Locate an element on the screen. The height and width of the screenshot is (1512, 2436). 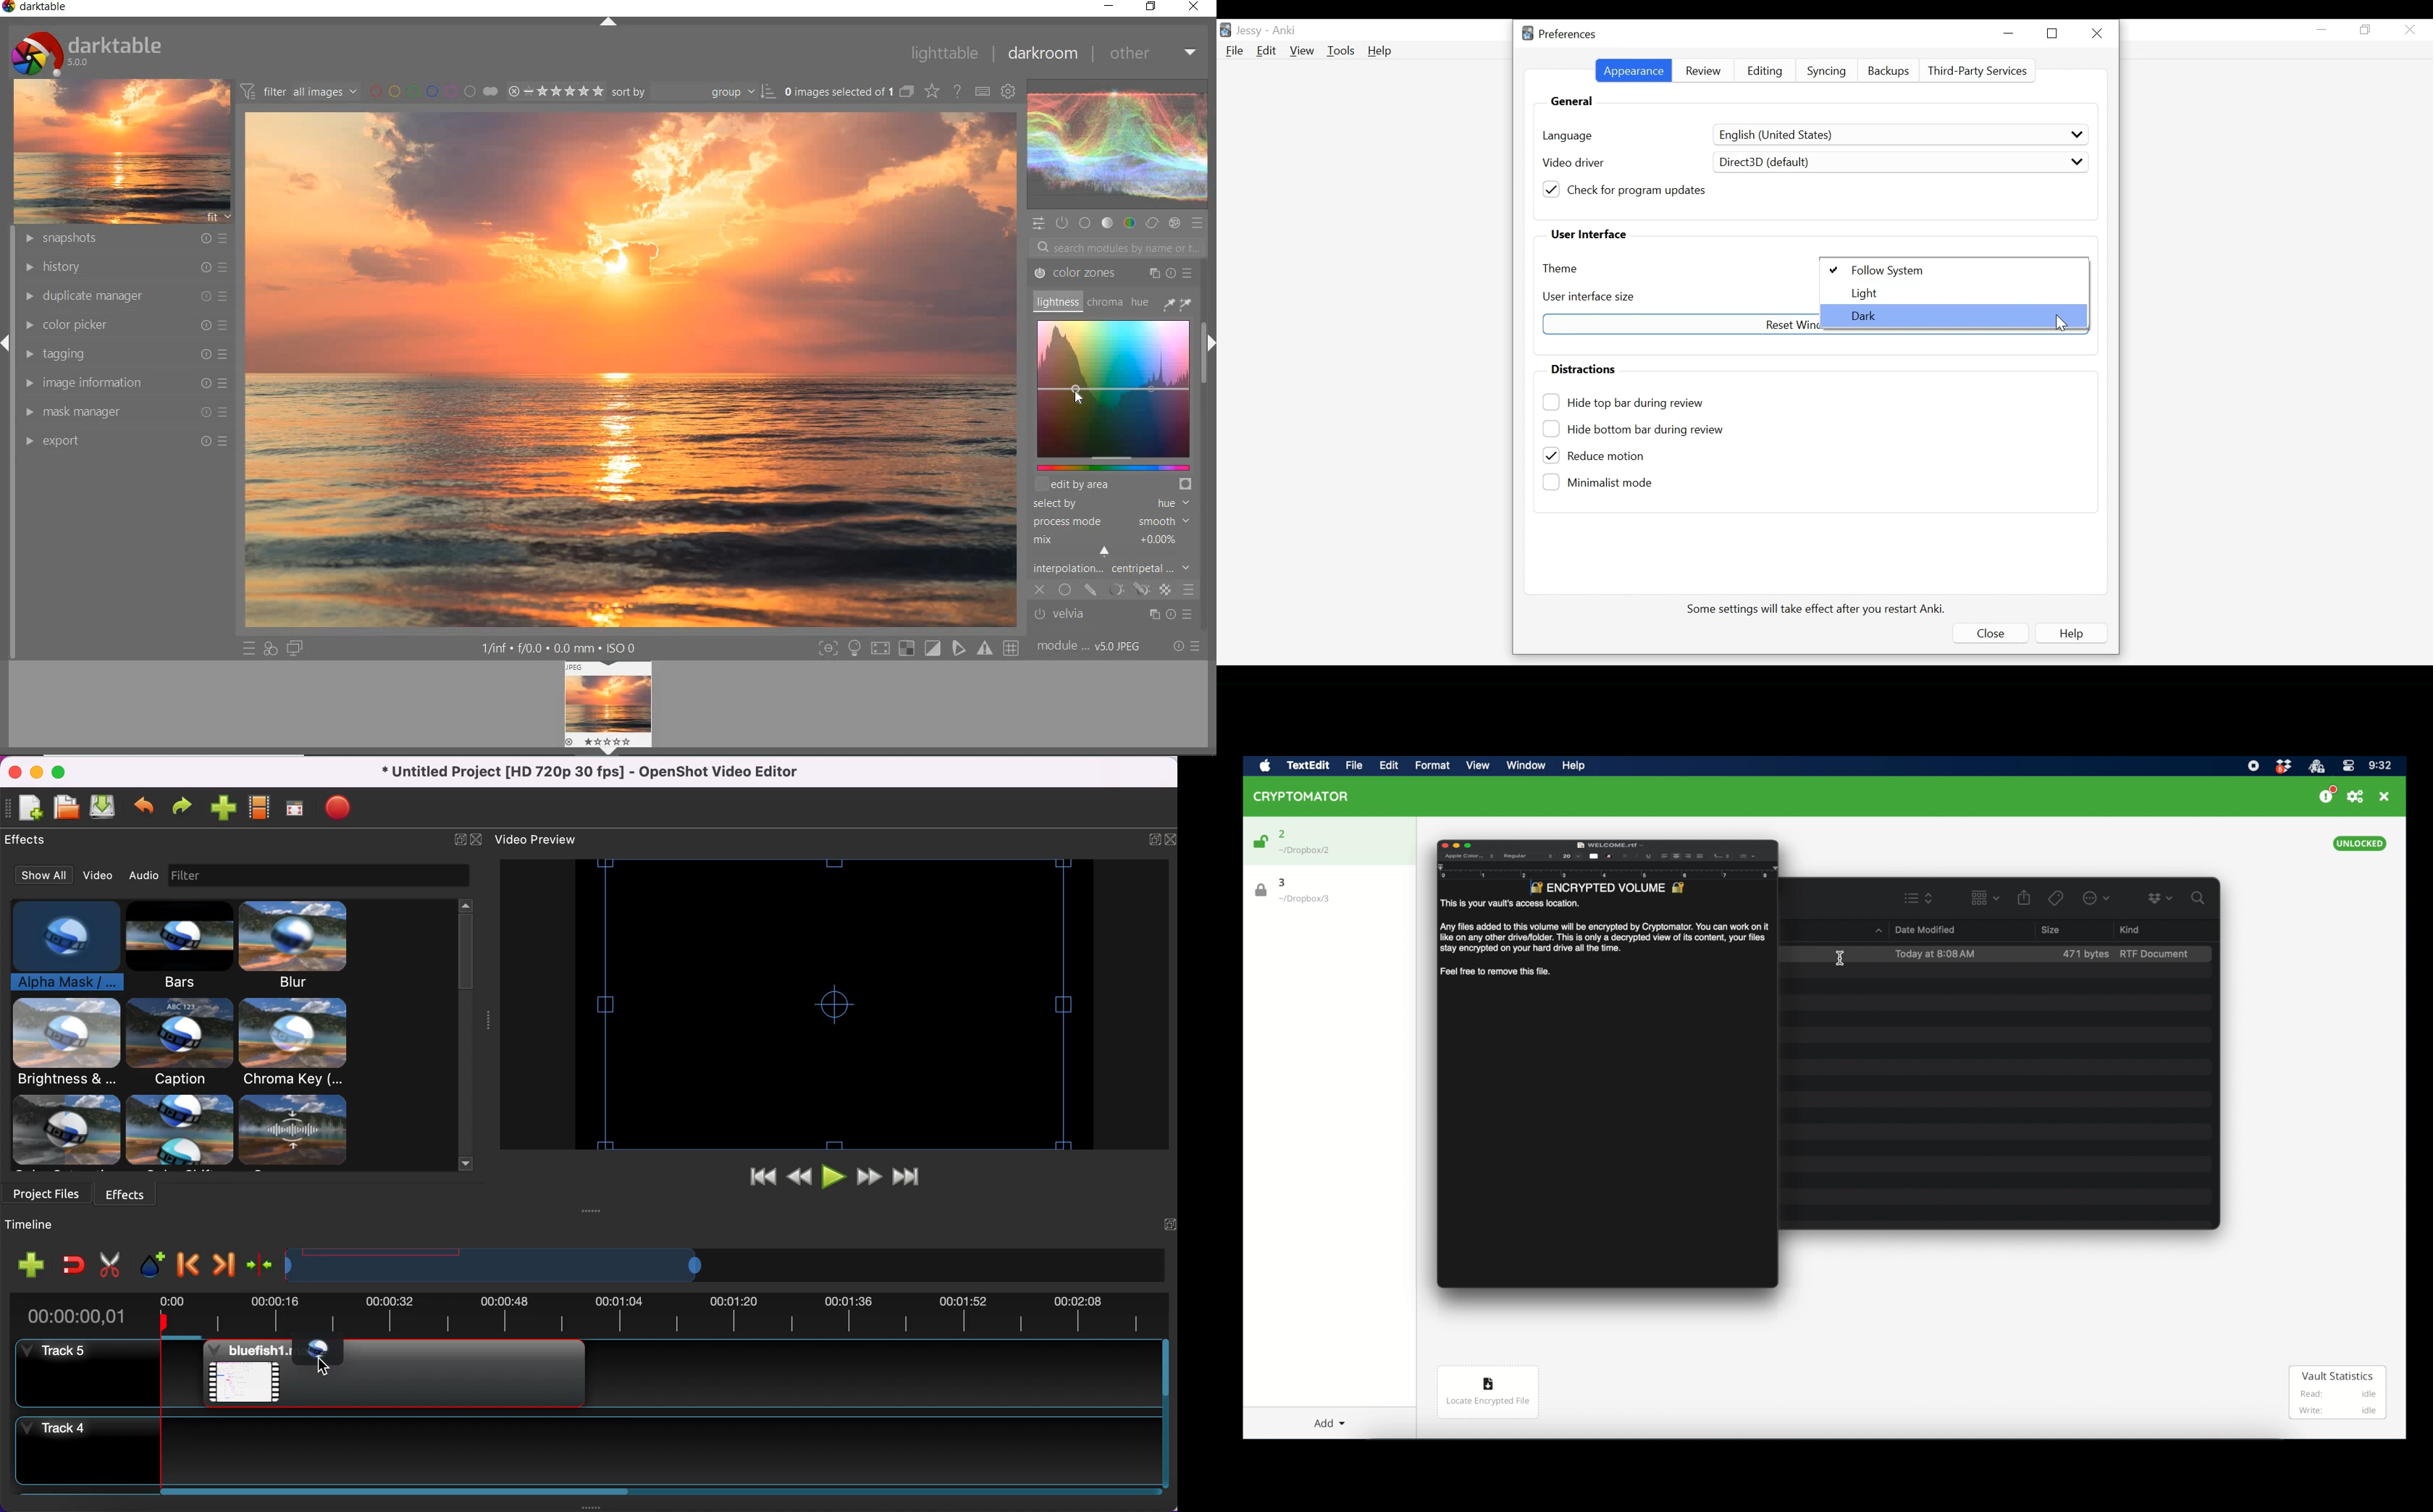
User Interface is located at coordinates (1587, 234).